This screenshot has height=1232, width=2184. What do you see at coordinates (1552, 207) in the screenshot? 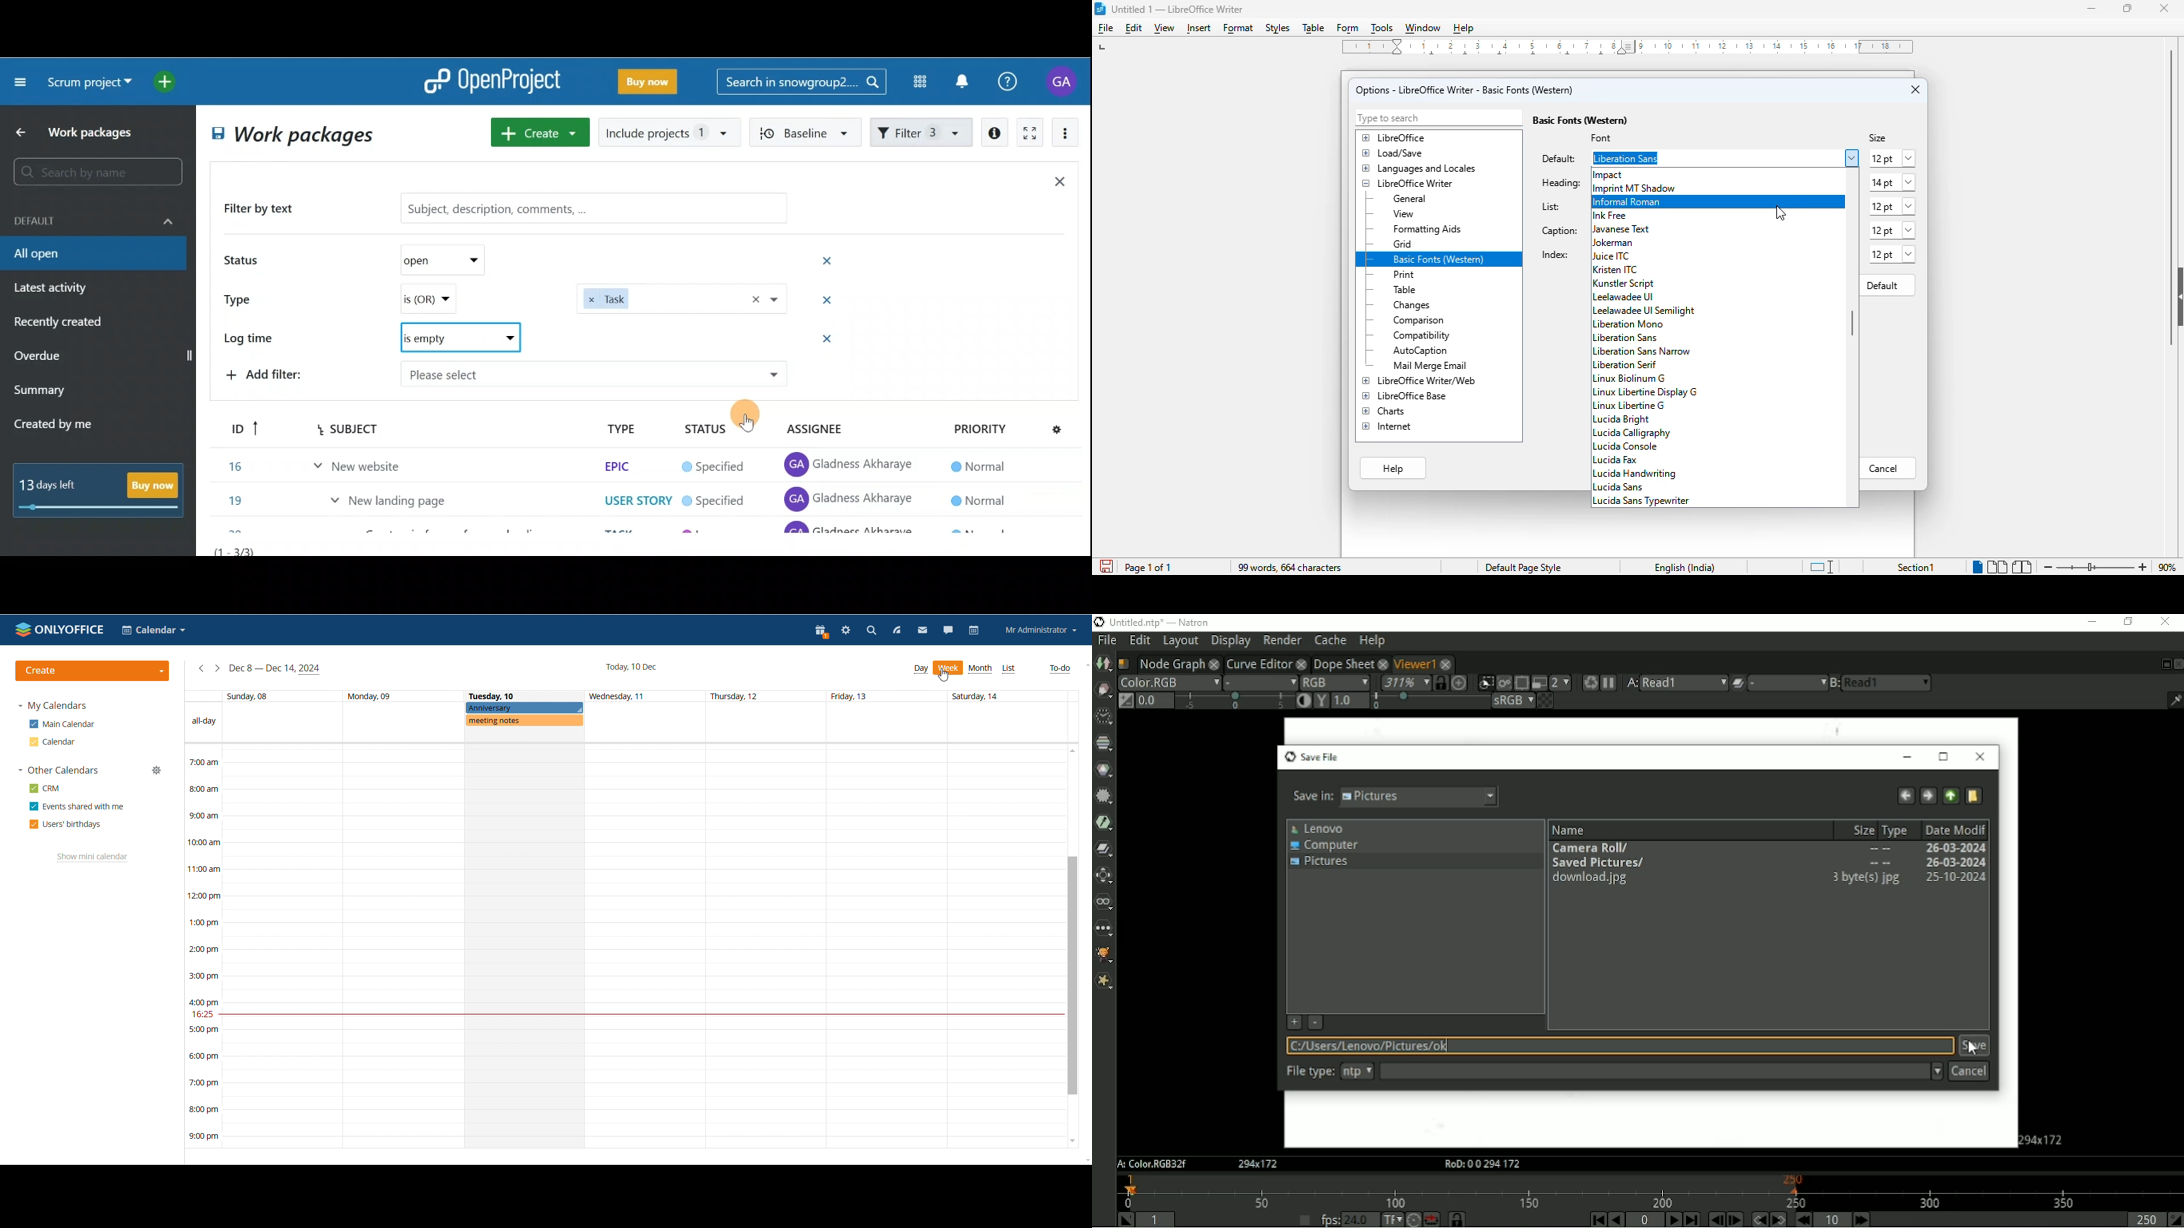
I see `list: ` at bounding box center [1552, 207].